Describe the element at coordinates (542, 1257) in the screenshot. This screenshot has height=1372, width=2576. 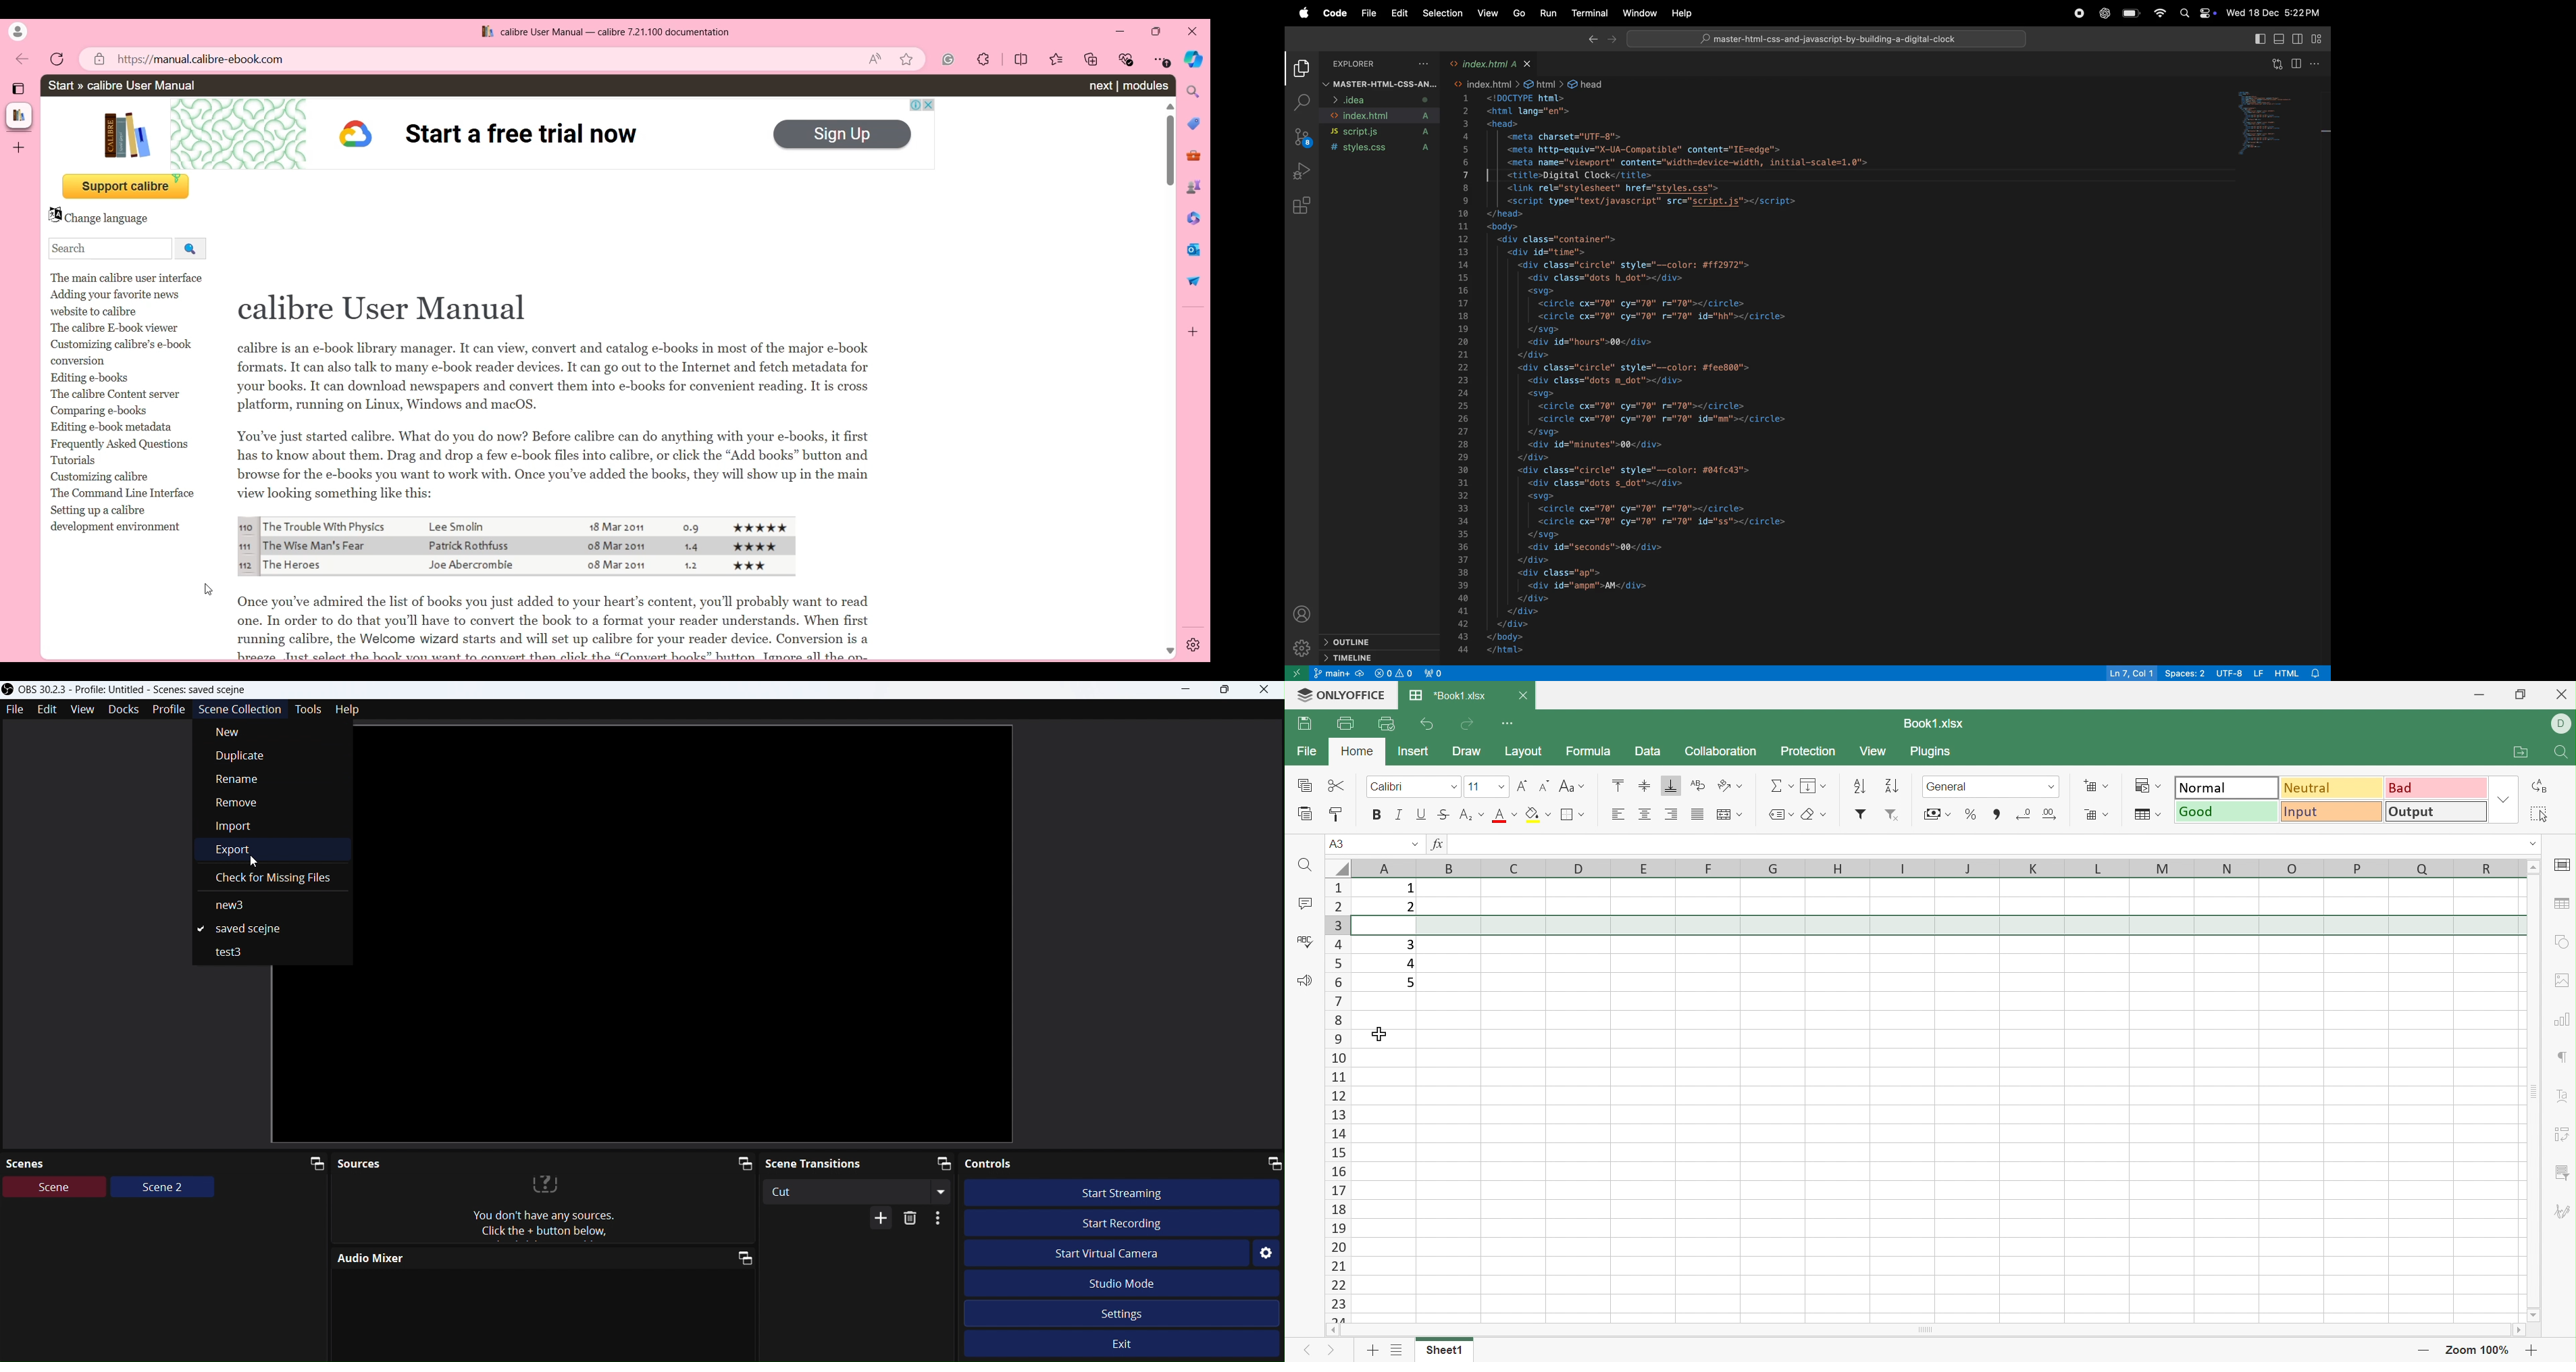
I see `Audio Mixer` at that location.